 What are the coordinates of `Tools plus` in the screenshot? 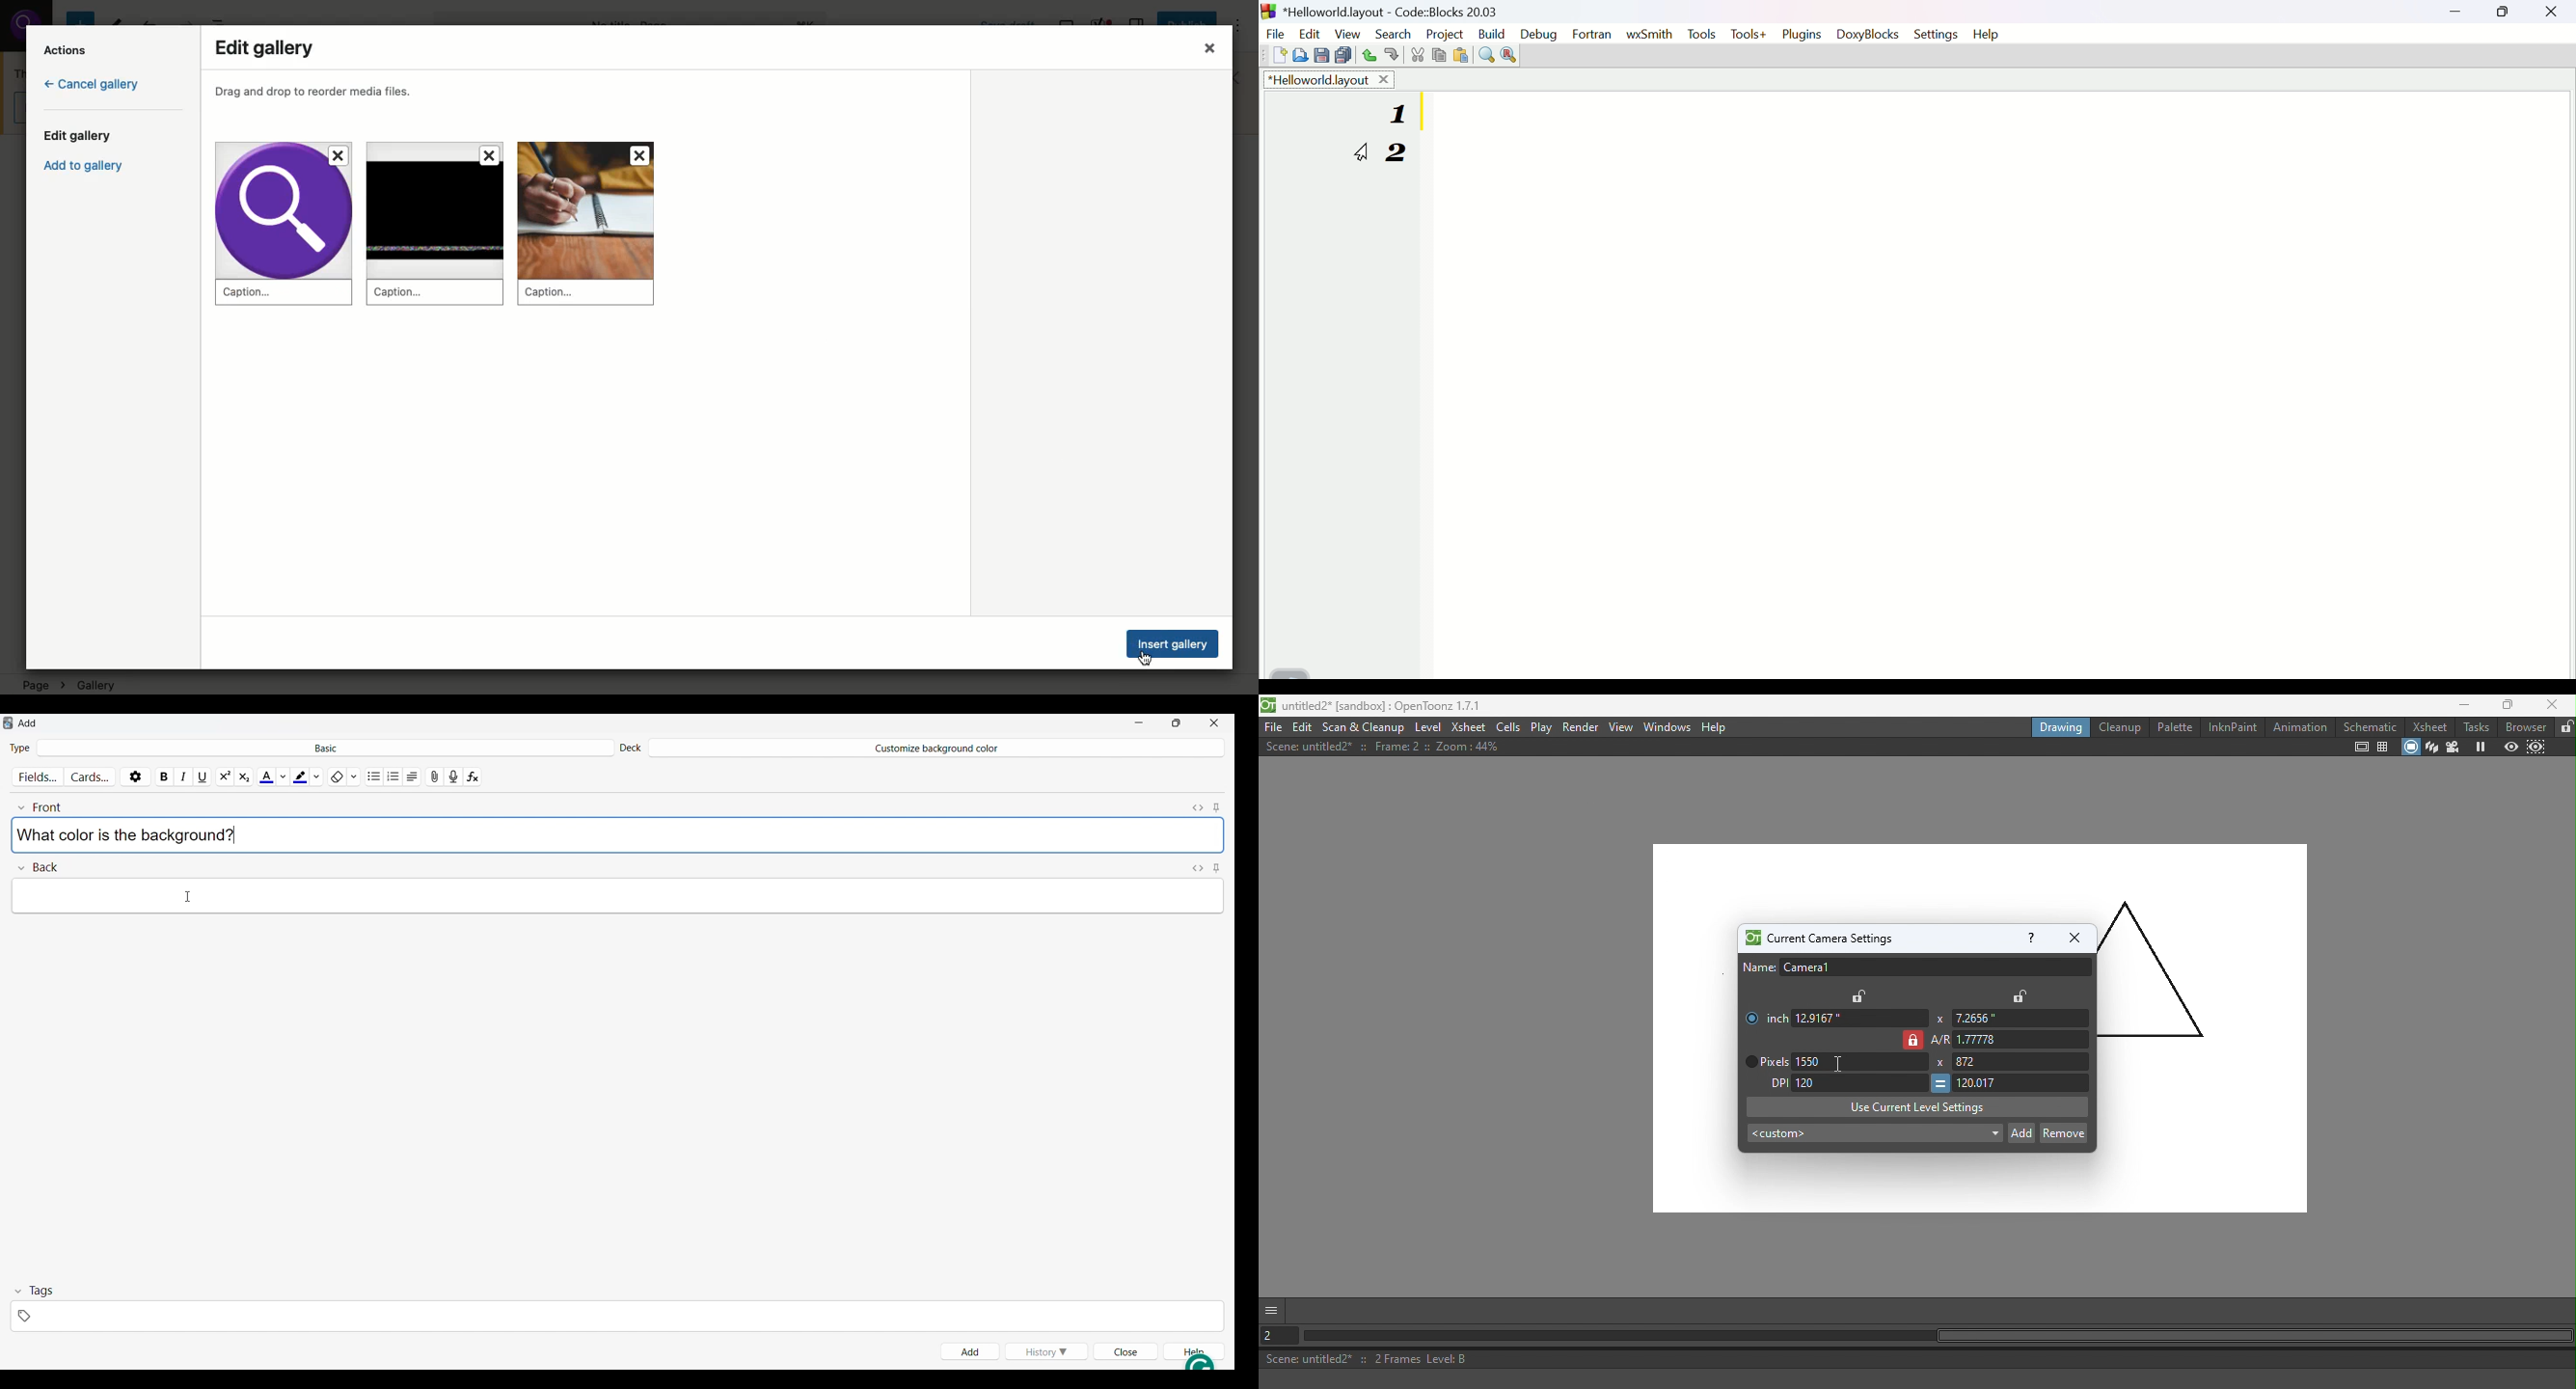 It's located at (1751, 36).